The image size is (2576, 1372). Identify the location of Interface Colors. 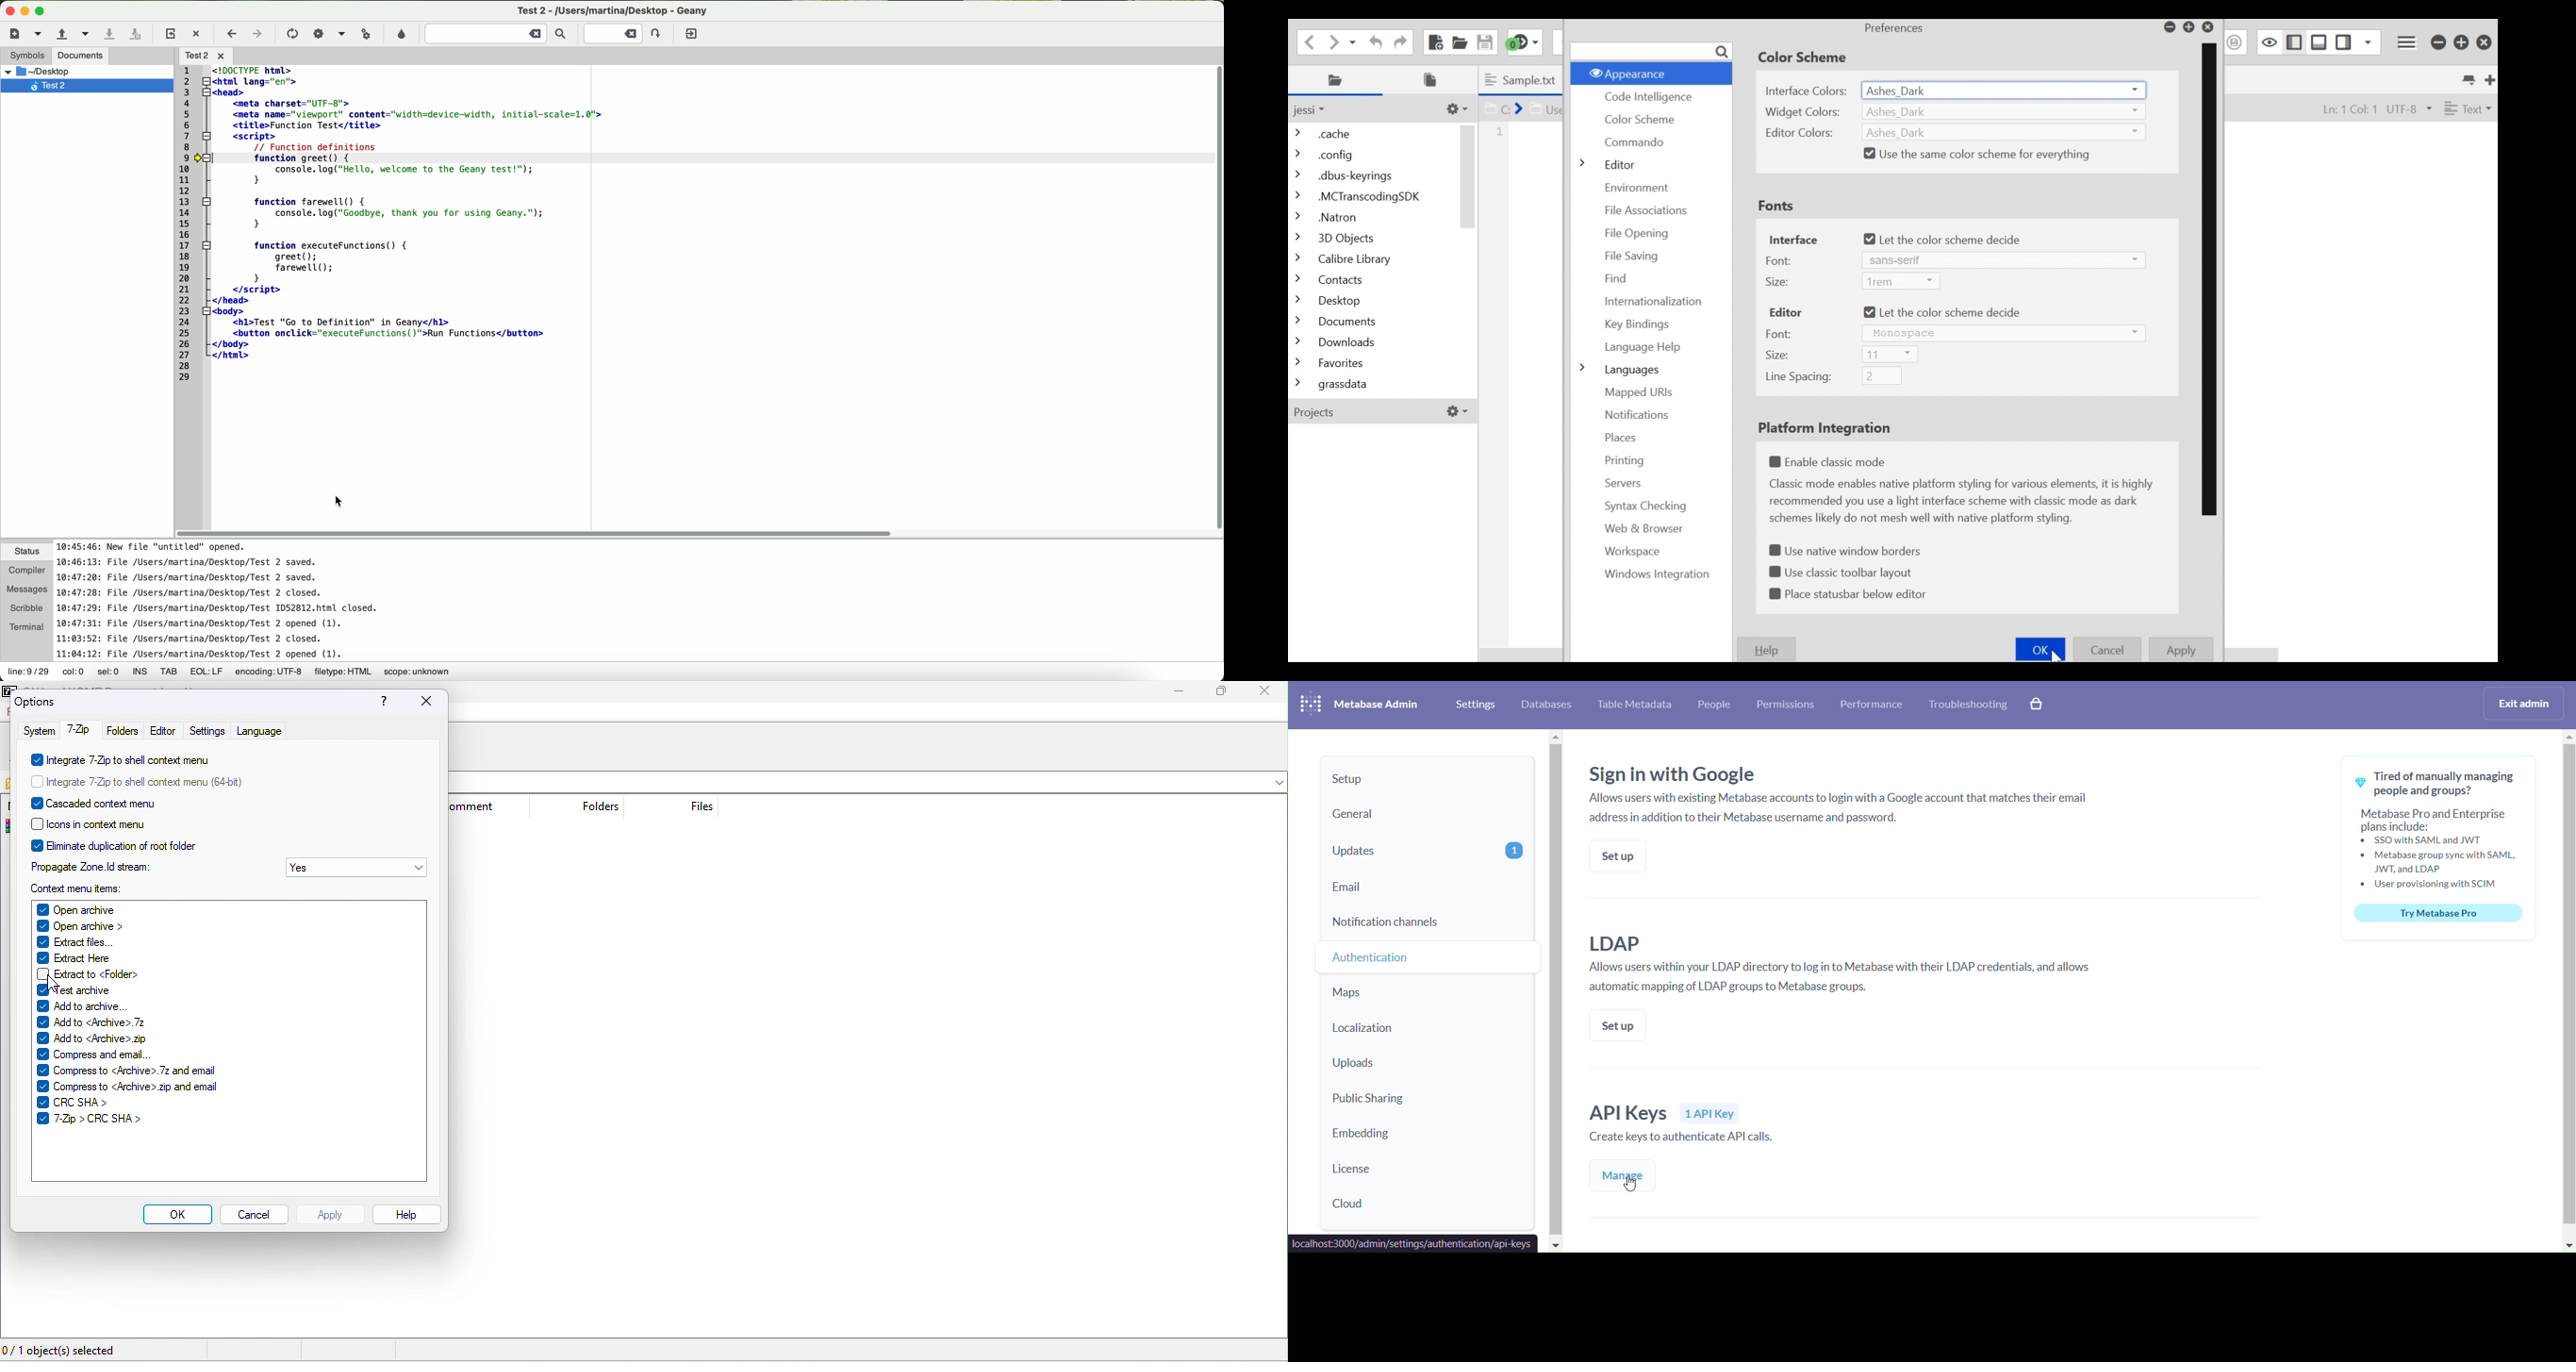
(1807, 90).